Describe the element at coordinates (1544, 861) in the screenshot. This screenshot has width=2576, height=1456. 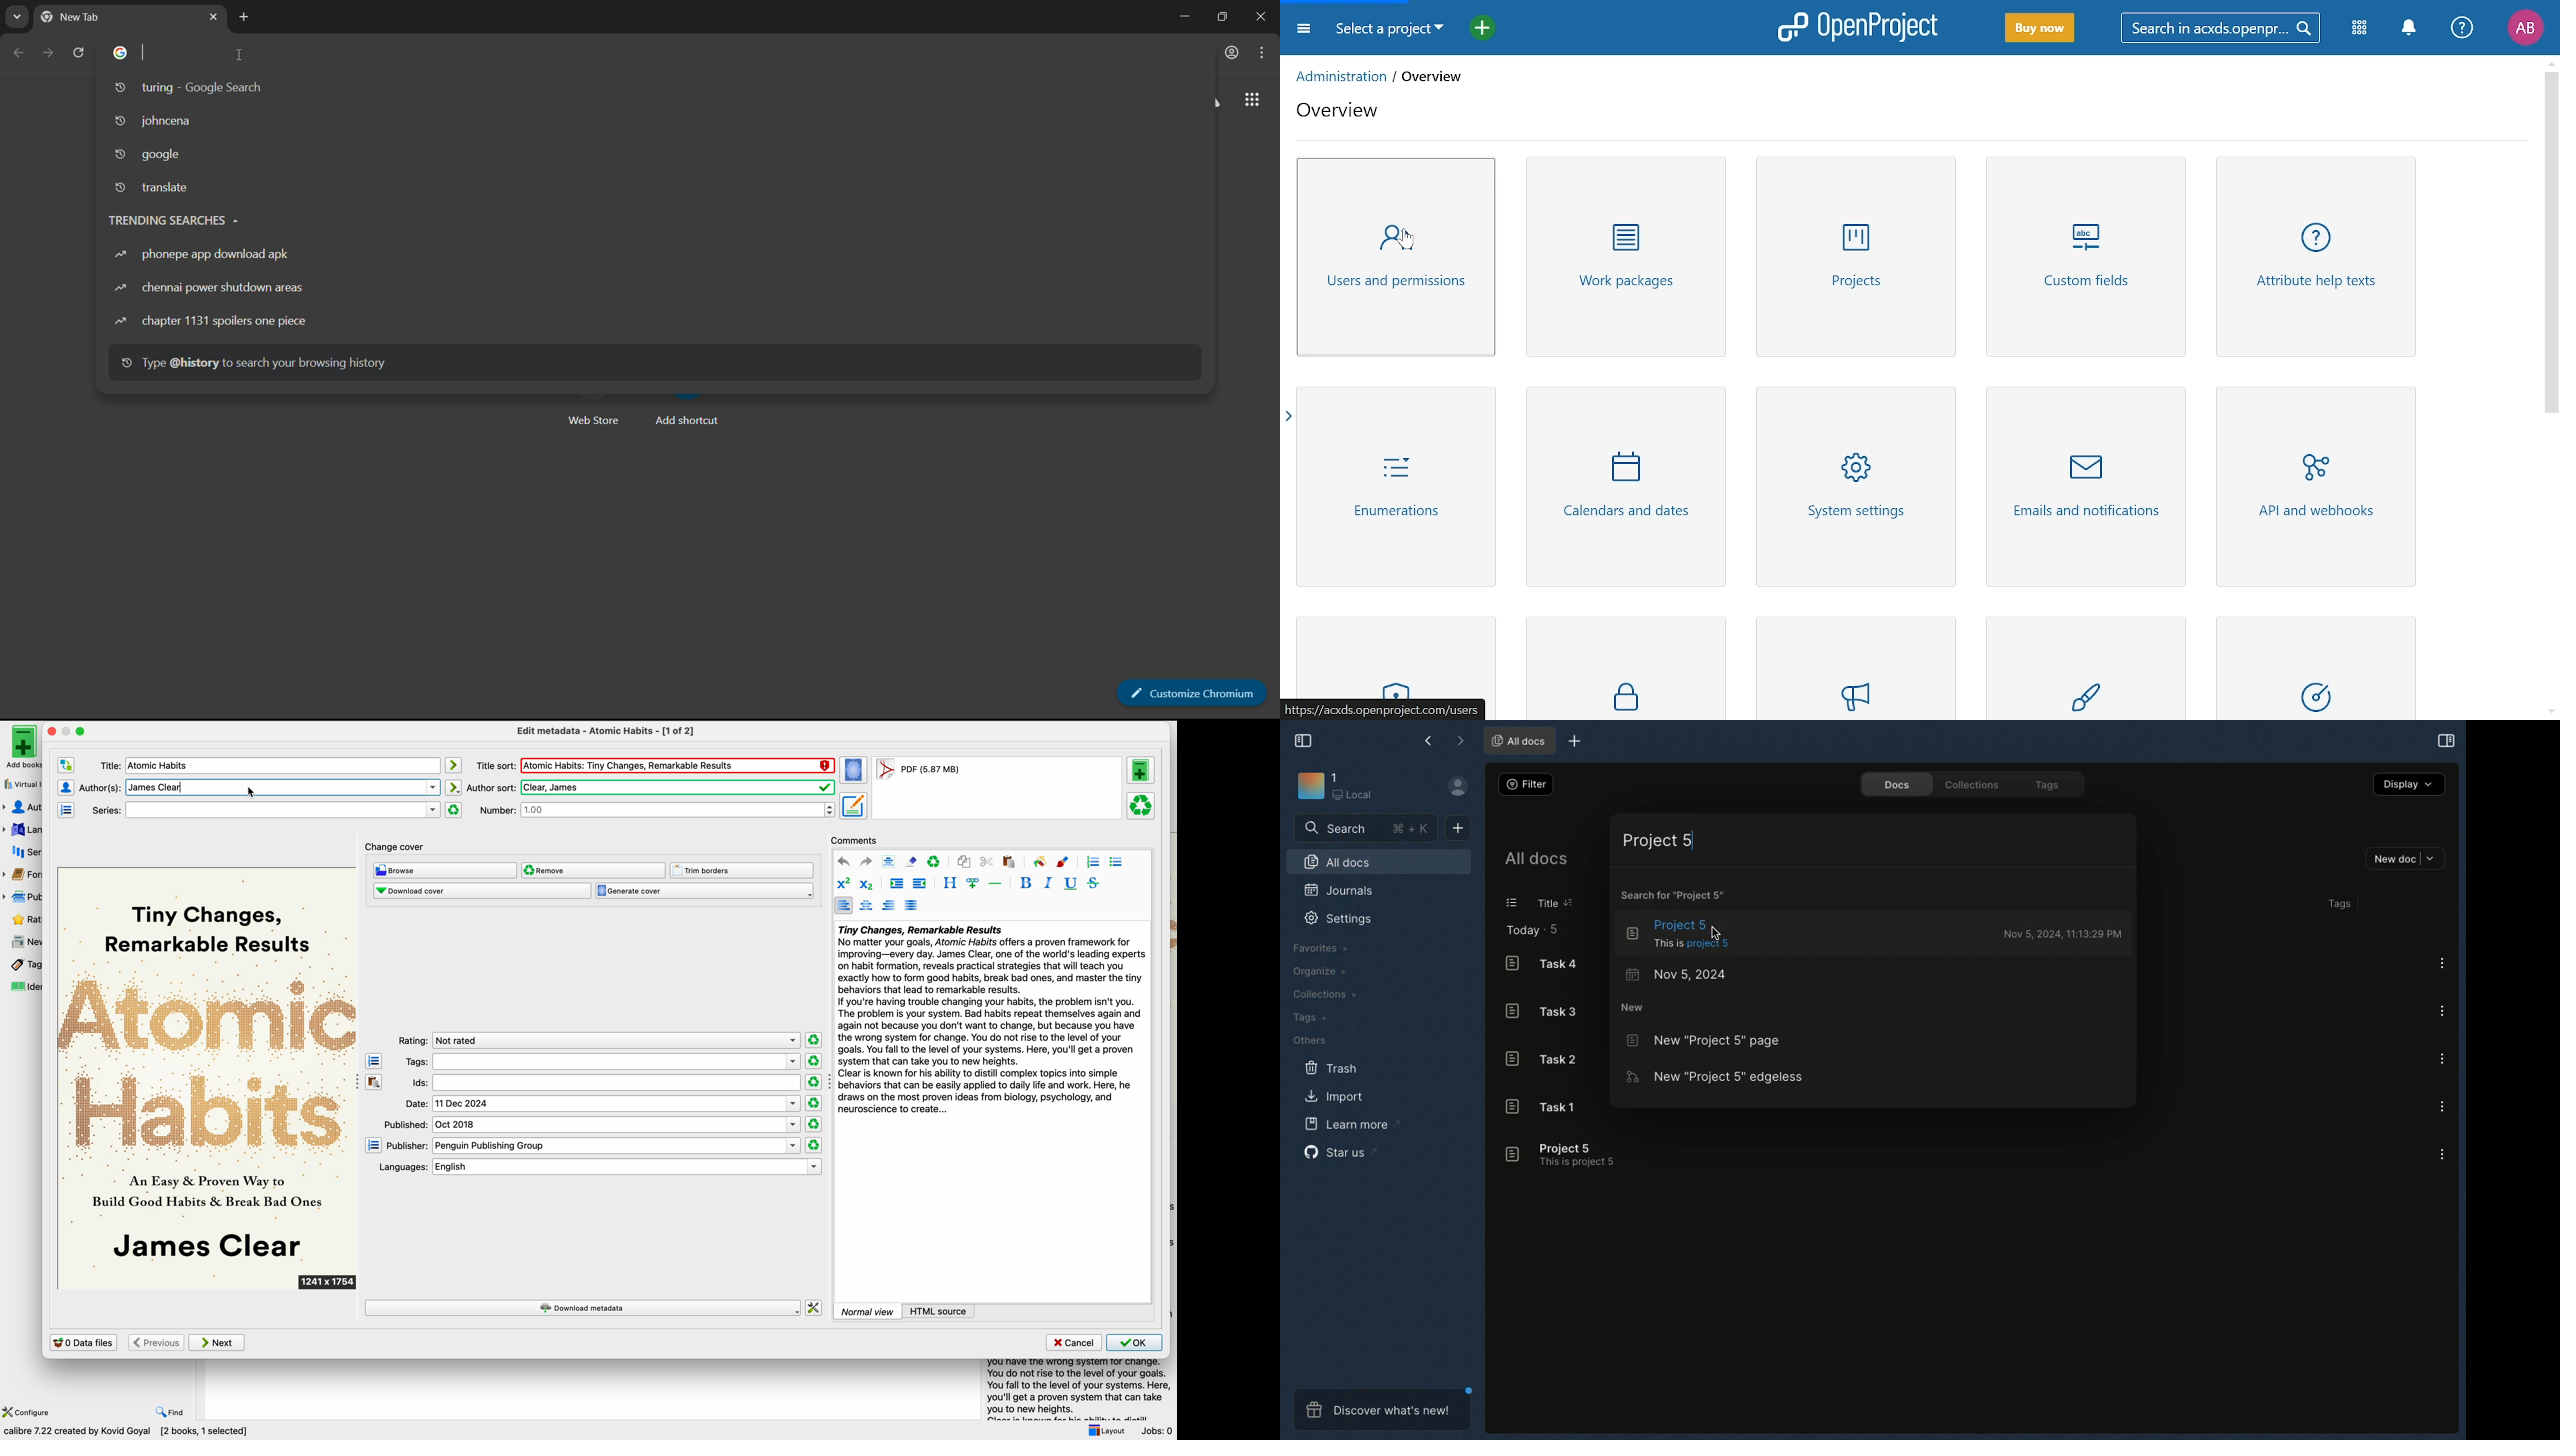
I see `All docs` at that location.